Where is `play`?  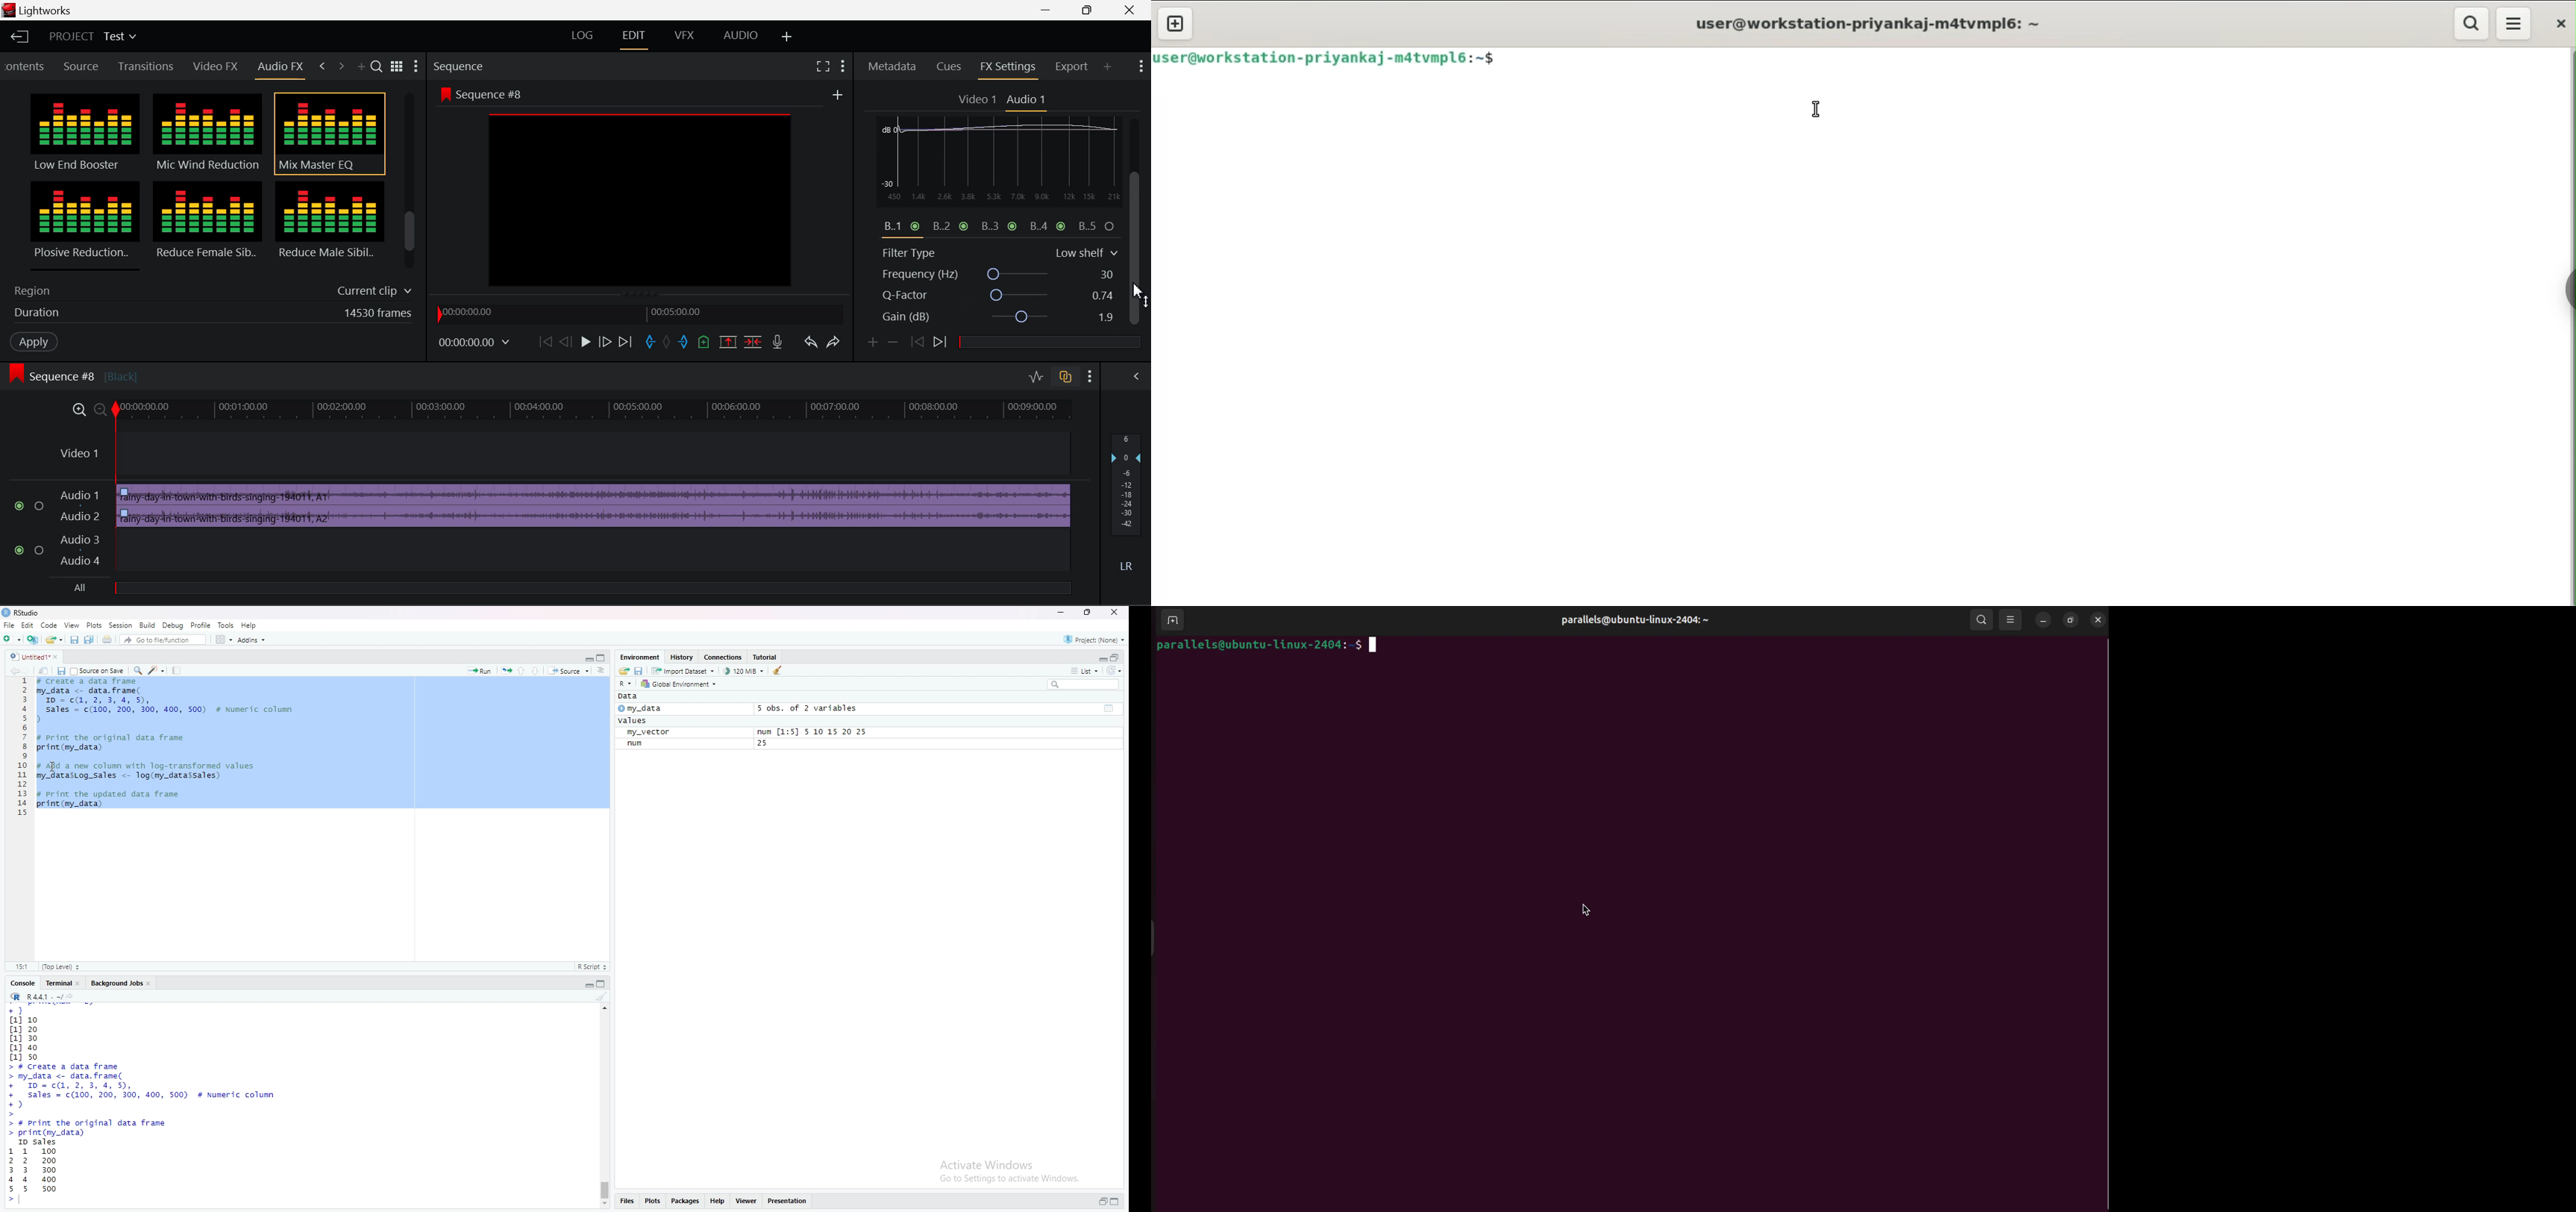 play is located at coordinates (620, 710).